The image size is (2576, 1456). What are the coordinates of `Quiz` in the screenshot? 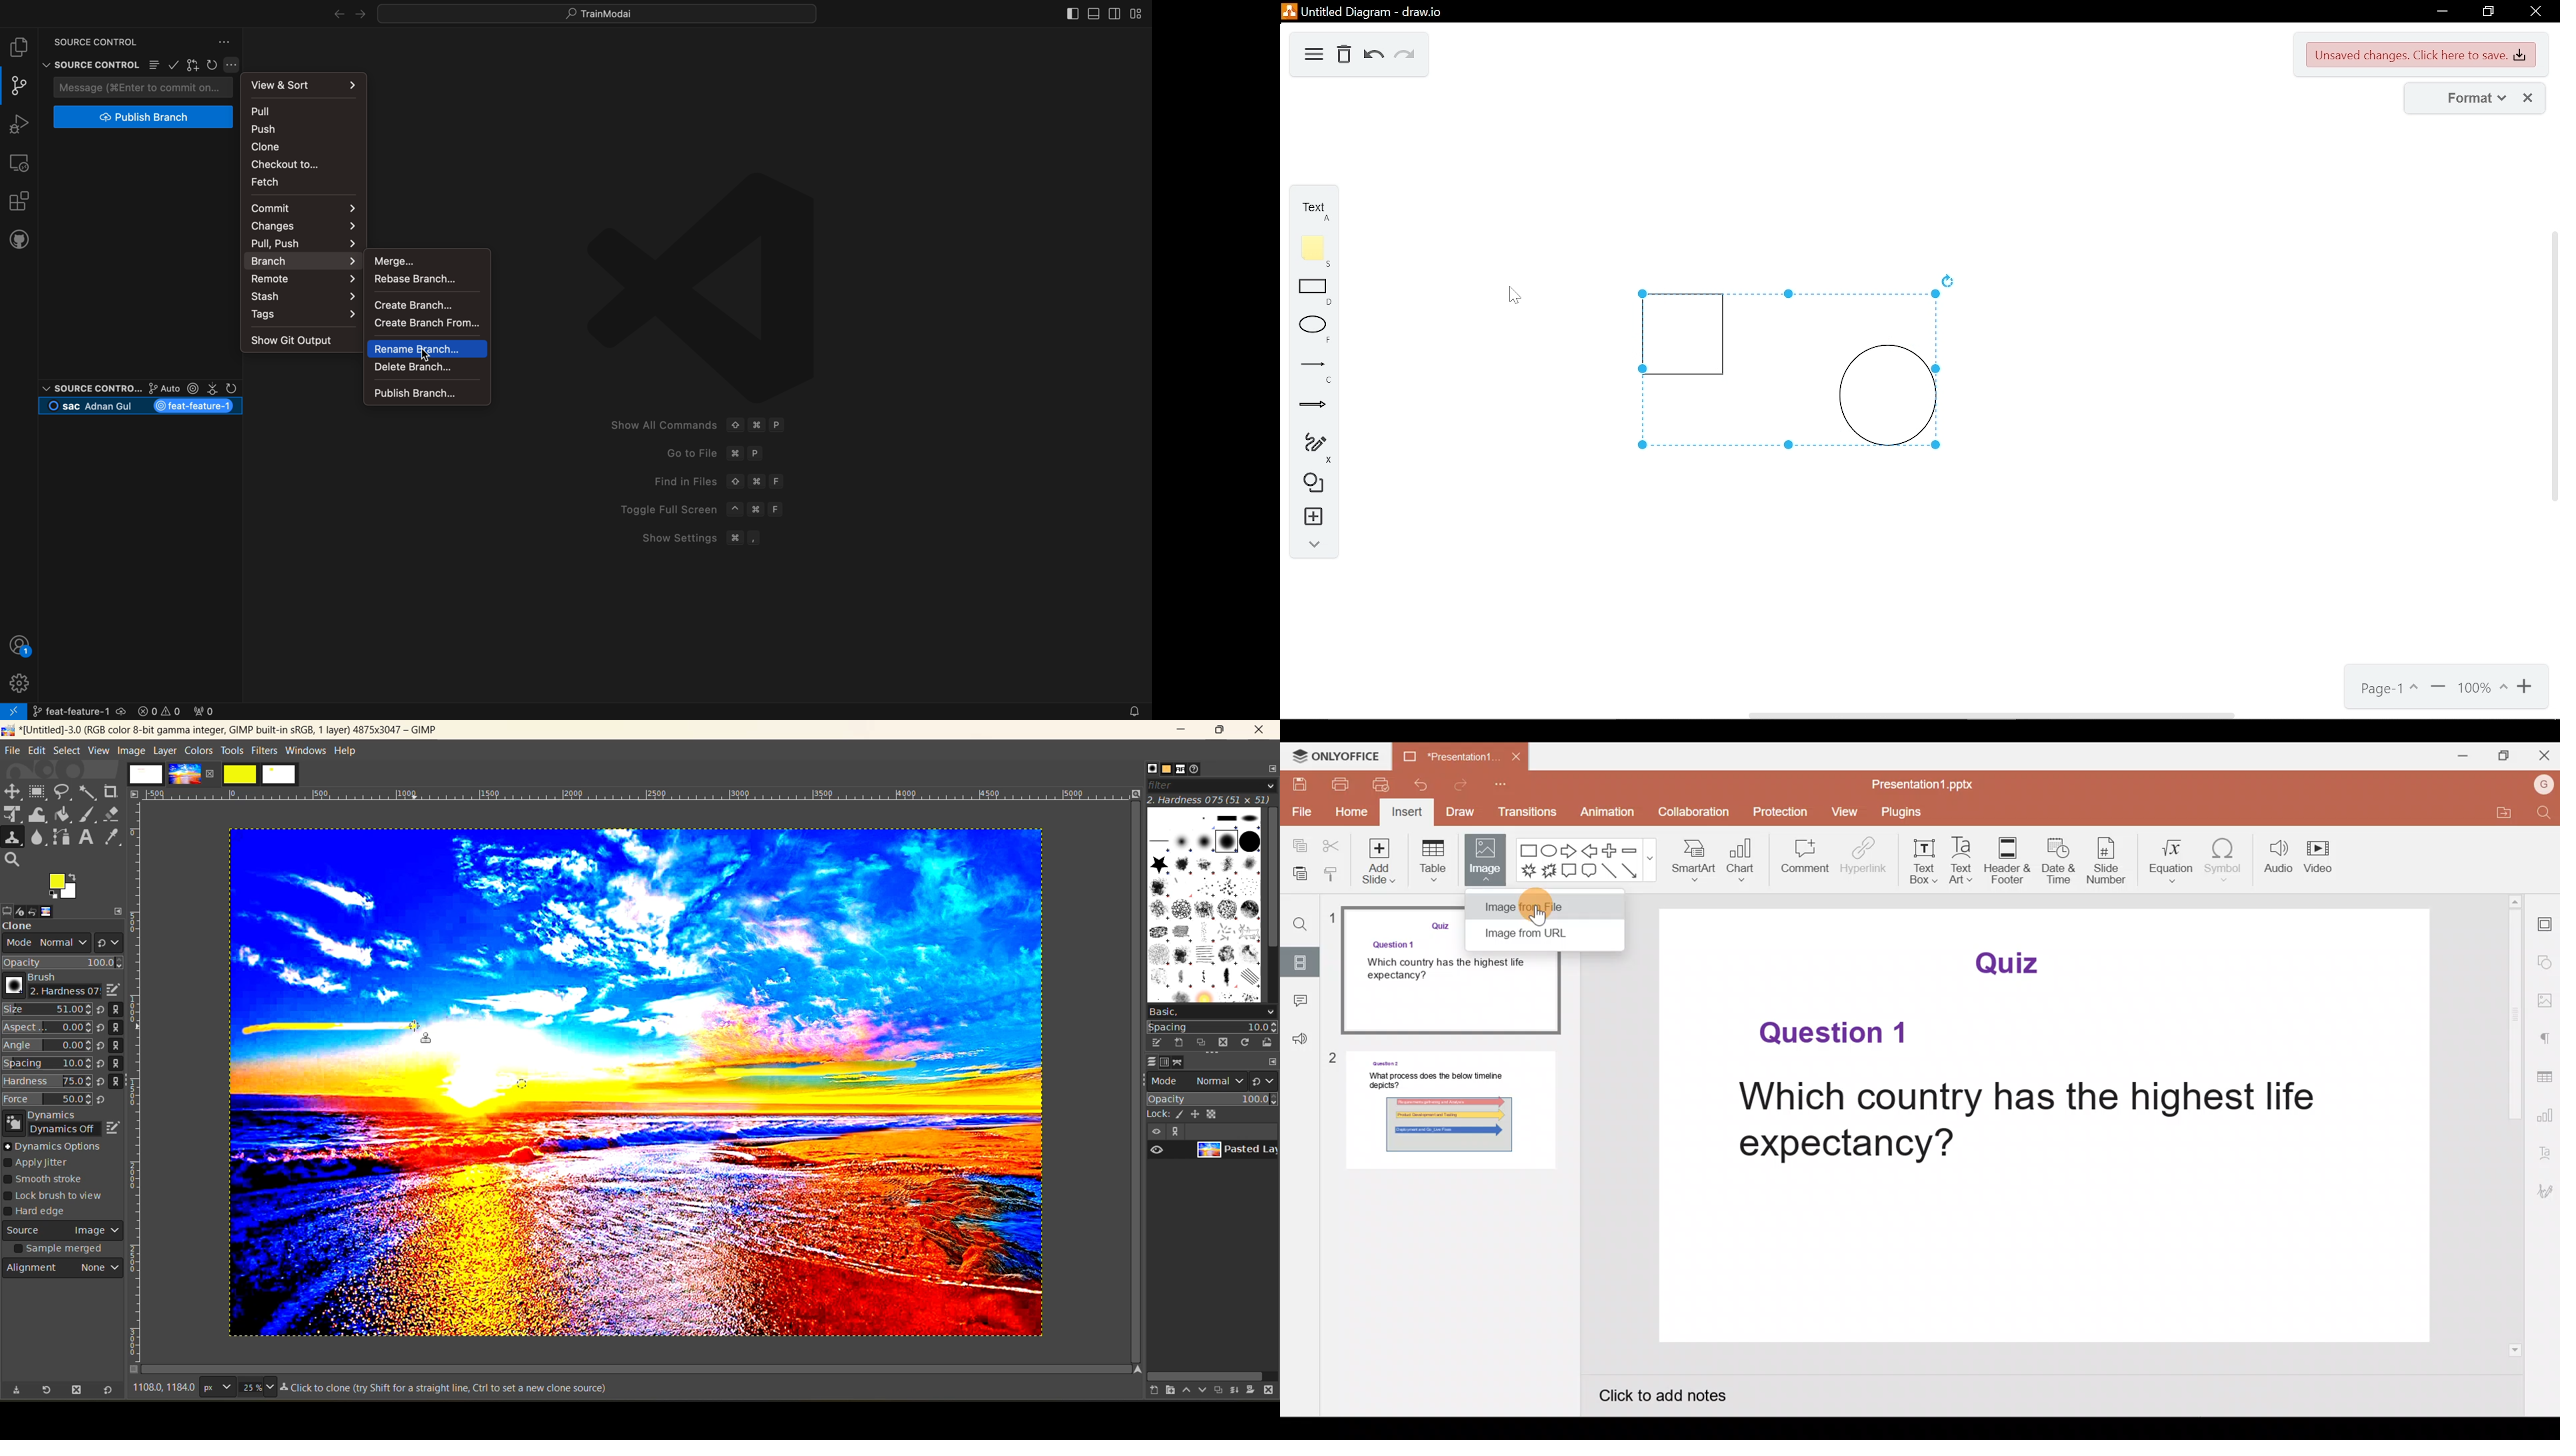 It's located at (2013, 962).